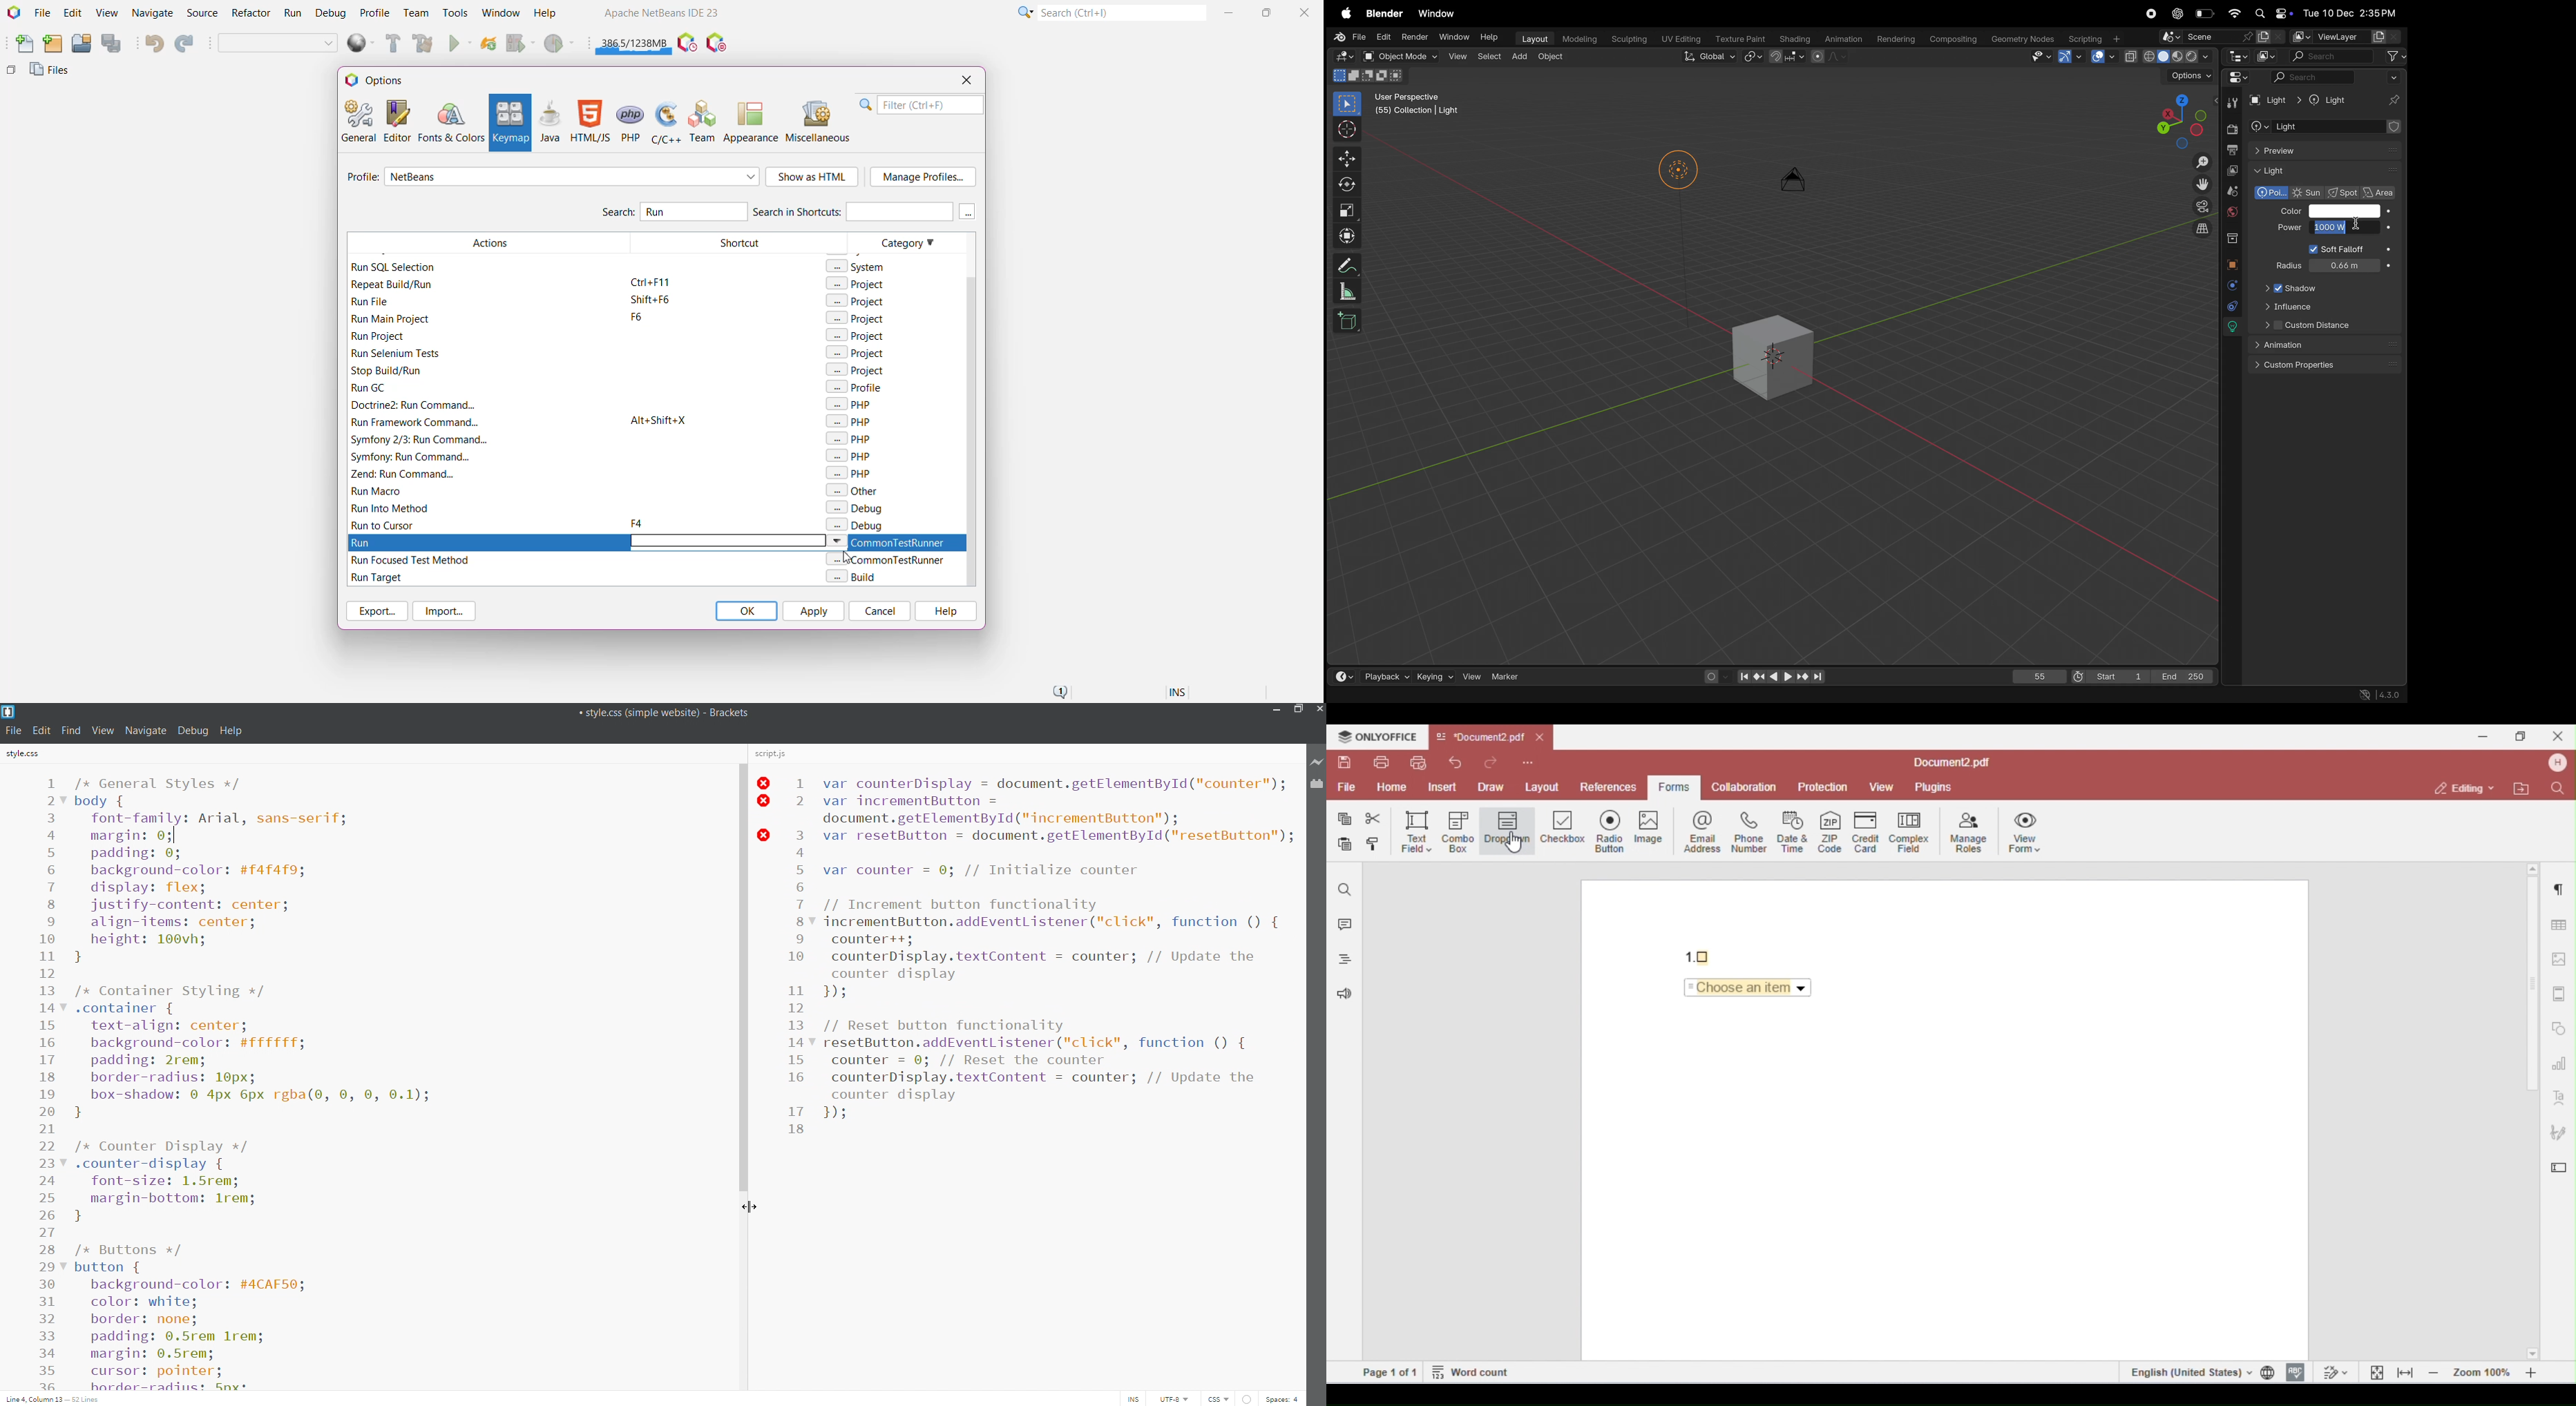 The height and width of the screenshot is (1428, 2576). Describe the element at coordinates (2203, 185) in the screenshot. I see `move the view` at that location.